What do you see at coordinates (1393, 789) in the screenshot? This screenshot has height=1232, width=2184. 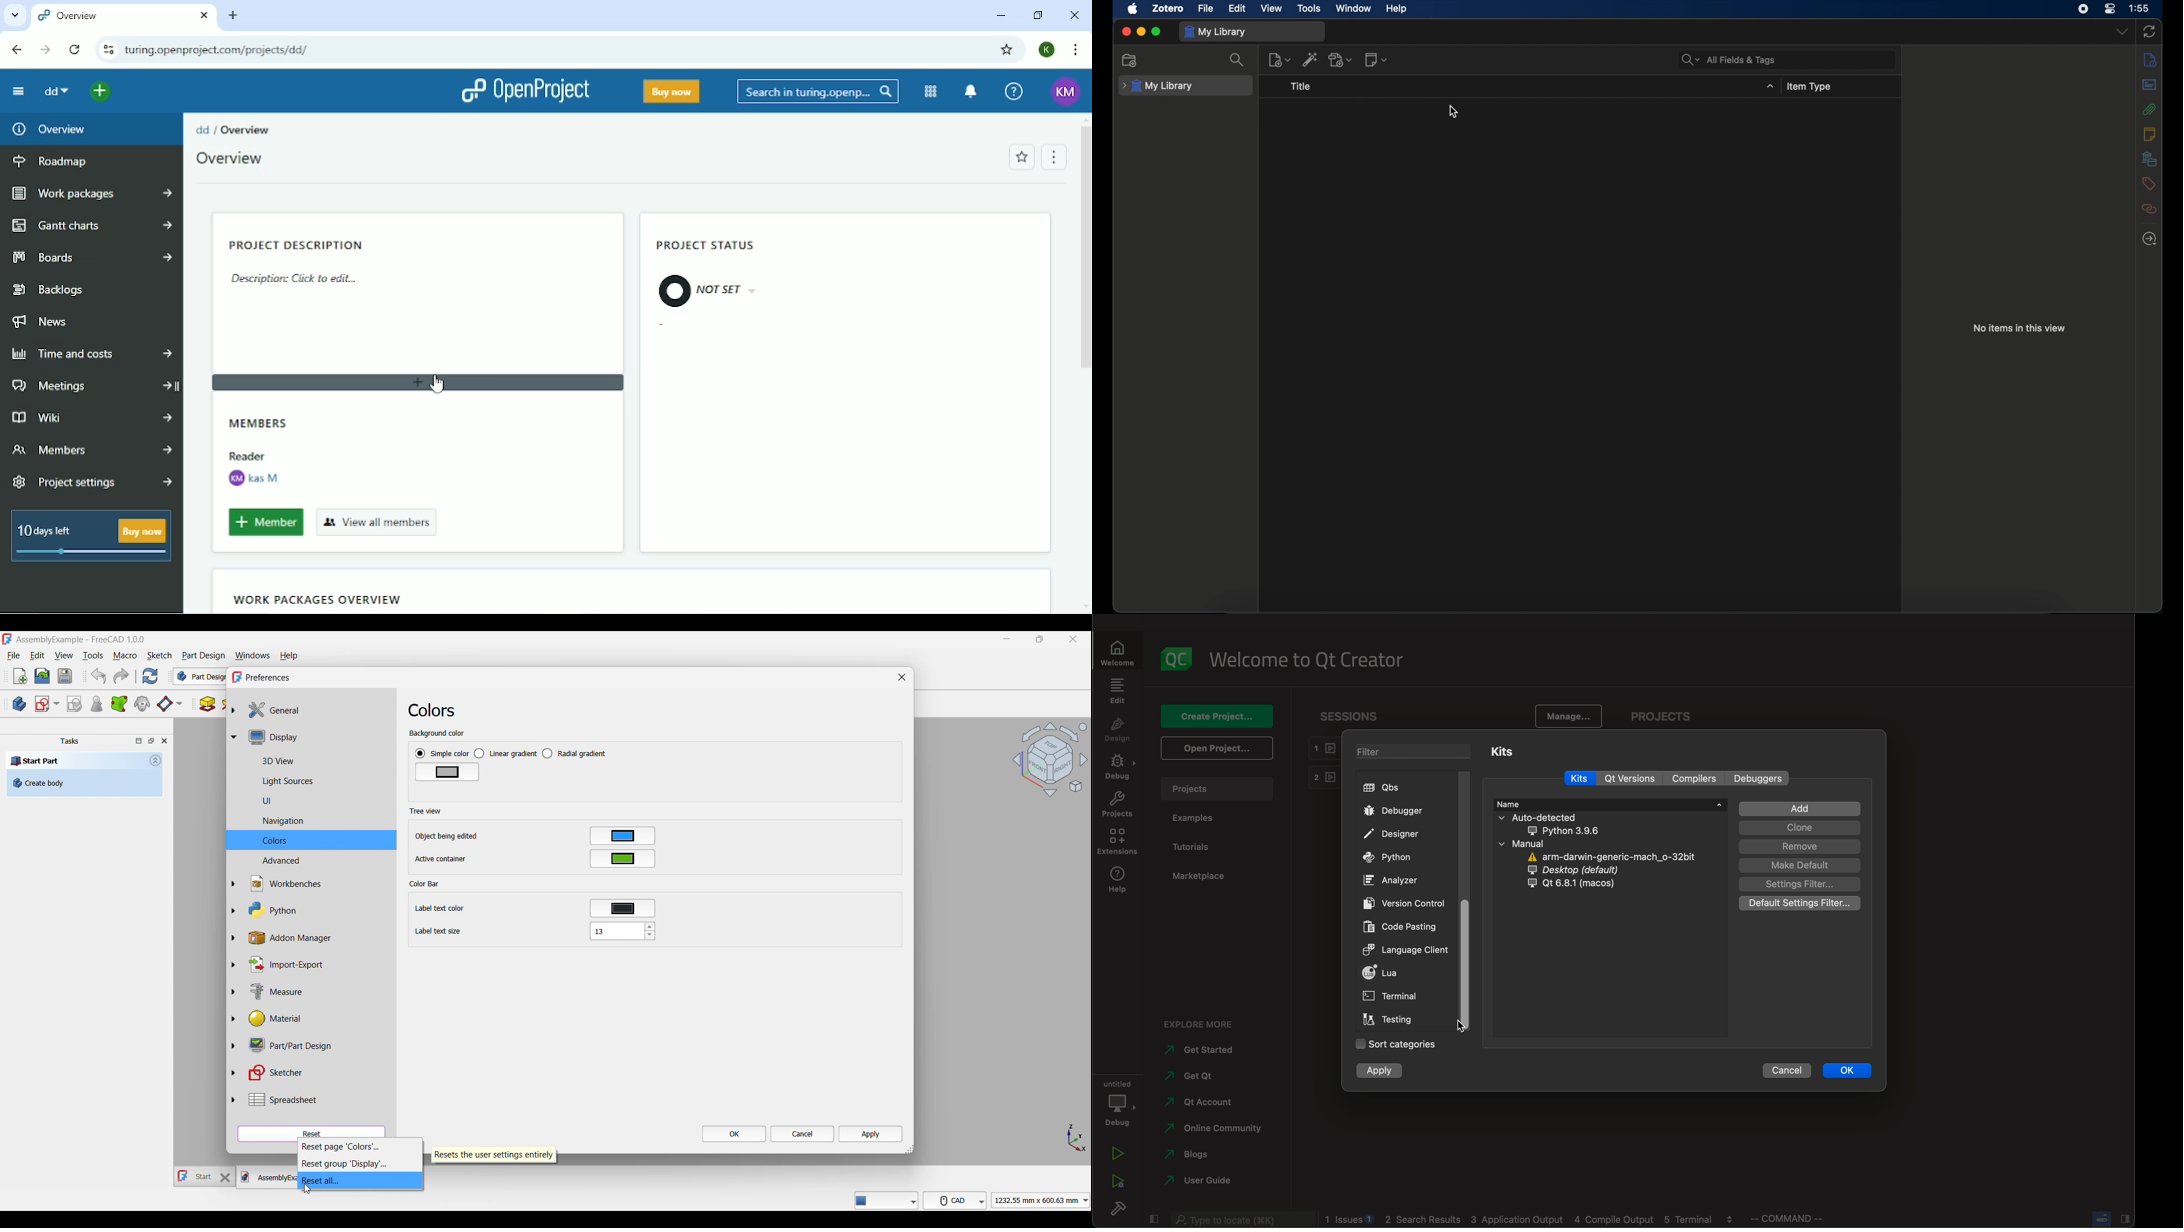 I see `qbs` at bounding box center [1393, 789].